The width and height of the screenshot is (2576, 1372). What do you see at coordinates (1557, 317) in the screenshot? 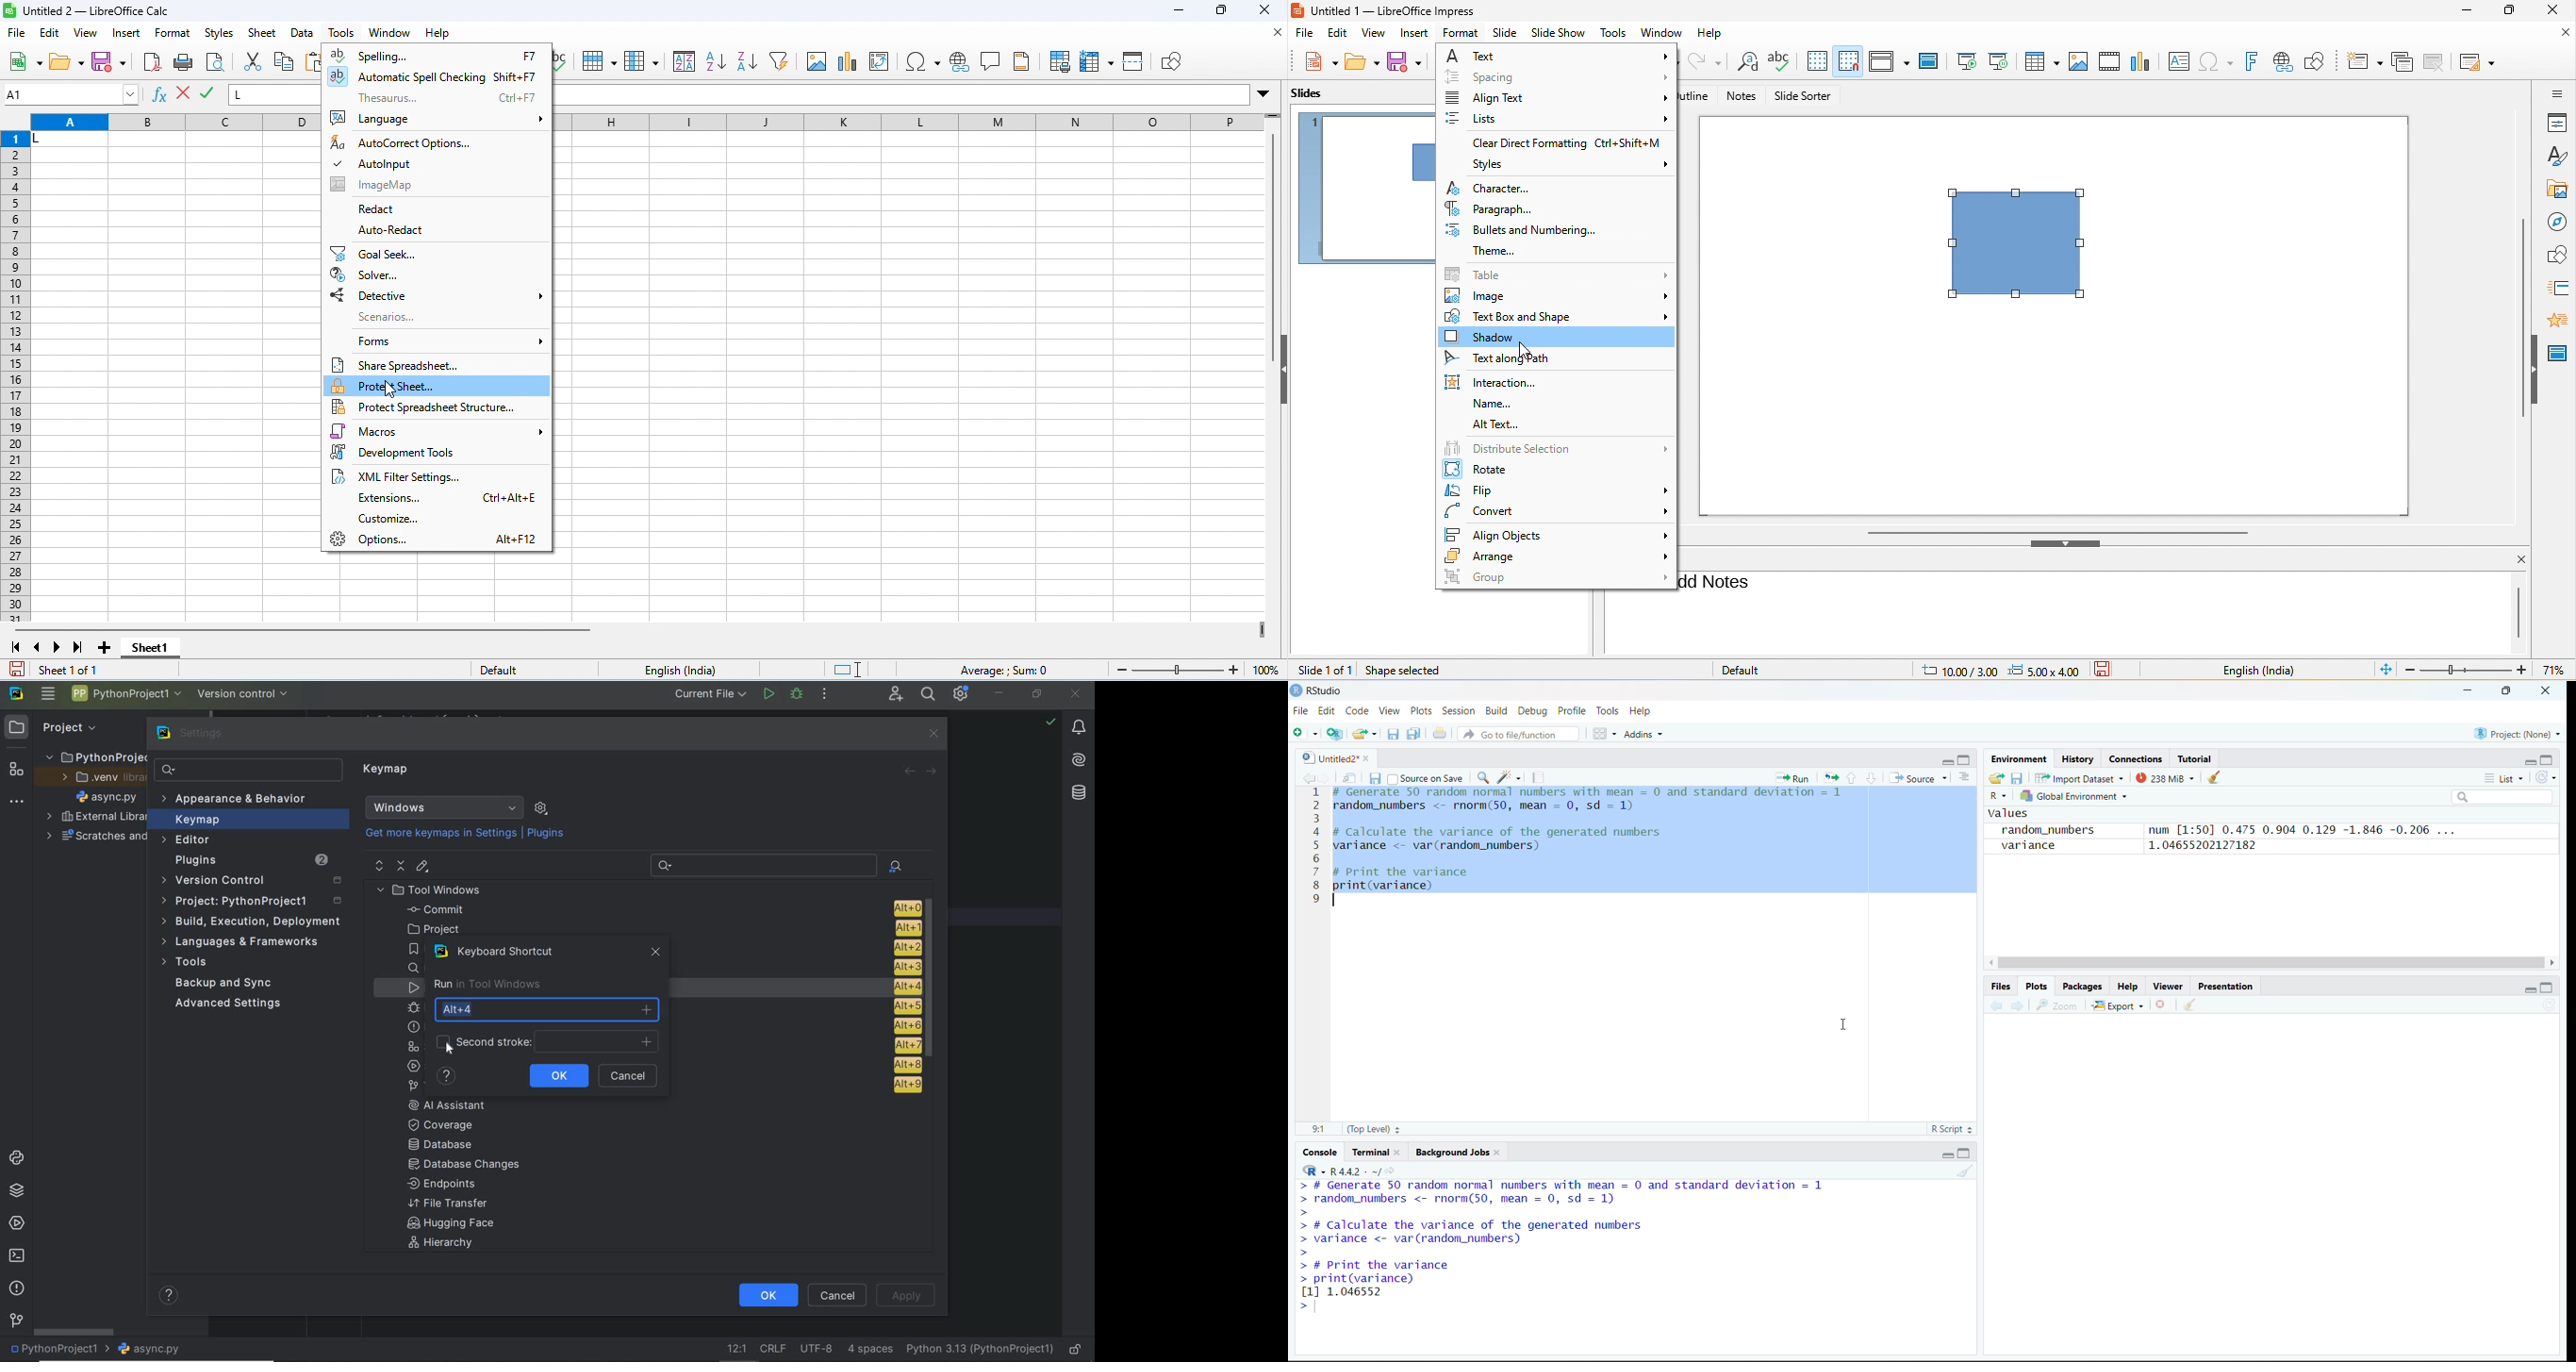
I see `text box and shape` at bounding box center [1557, 317].